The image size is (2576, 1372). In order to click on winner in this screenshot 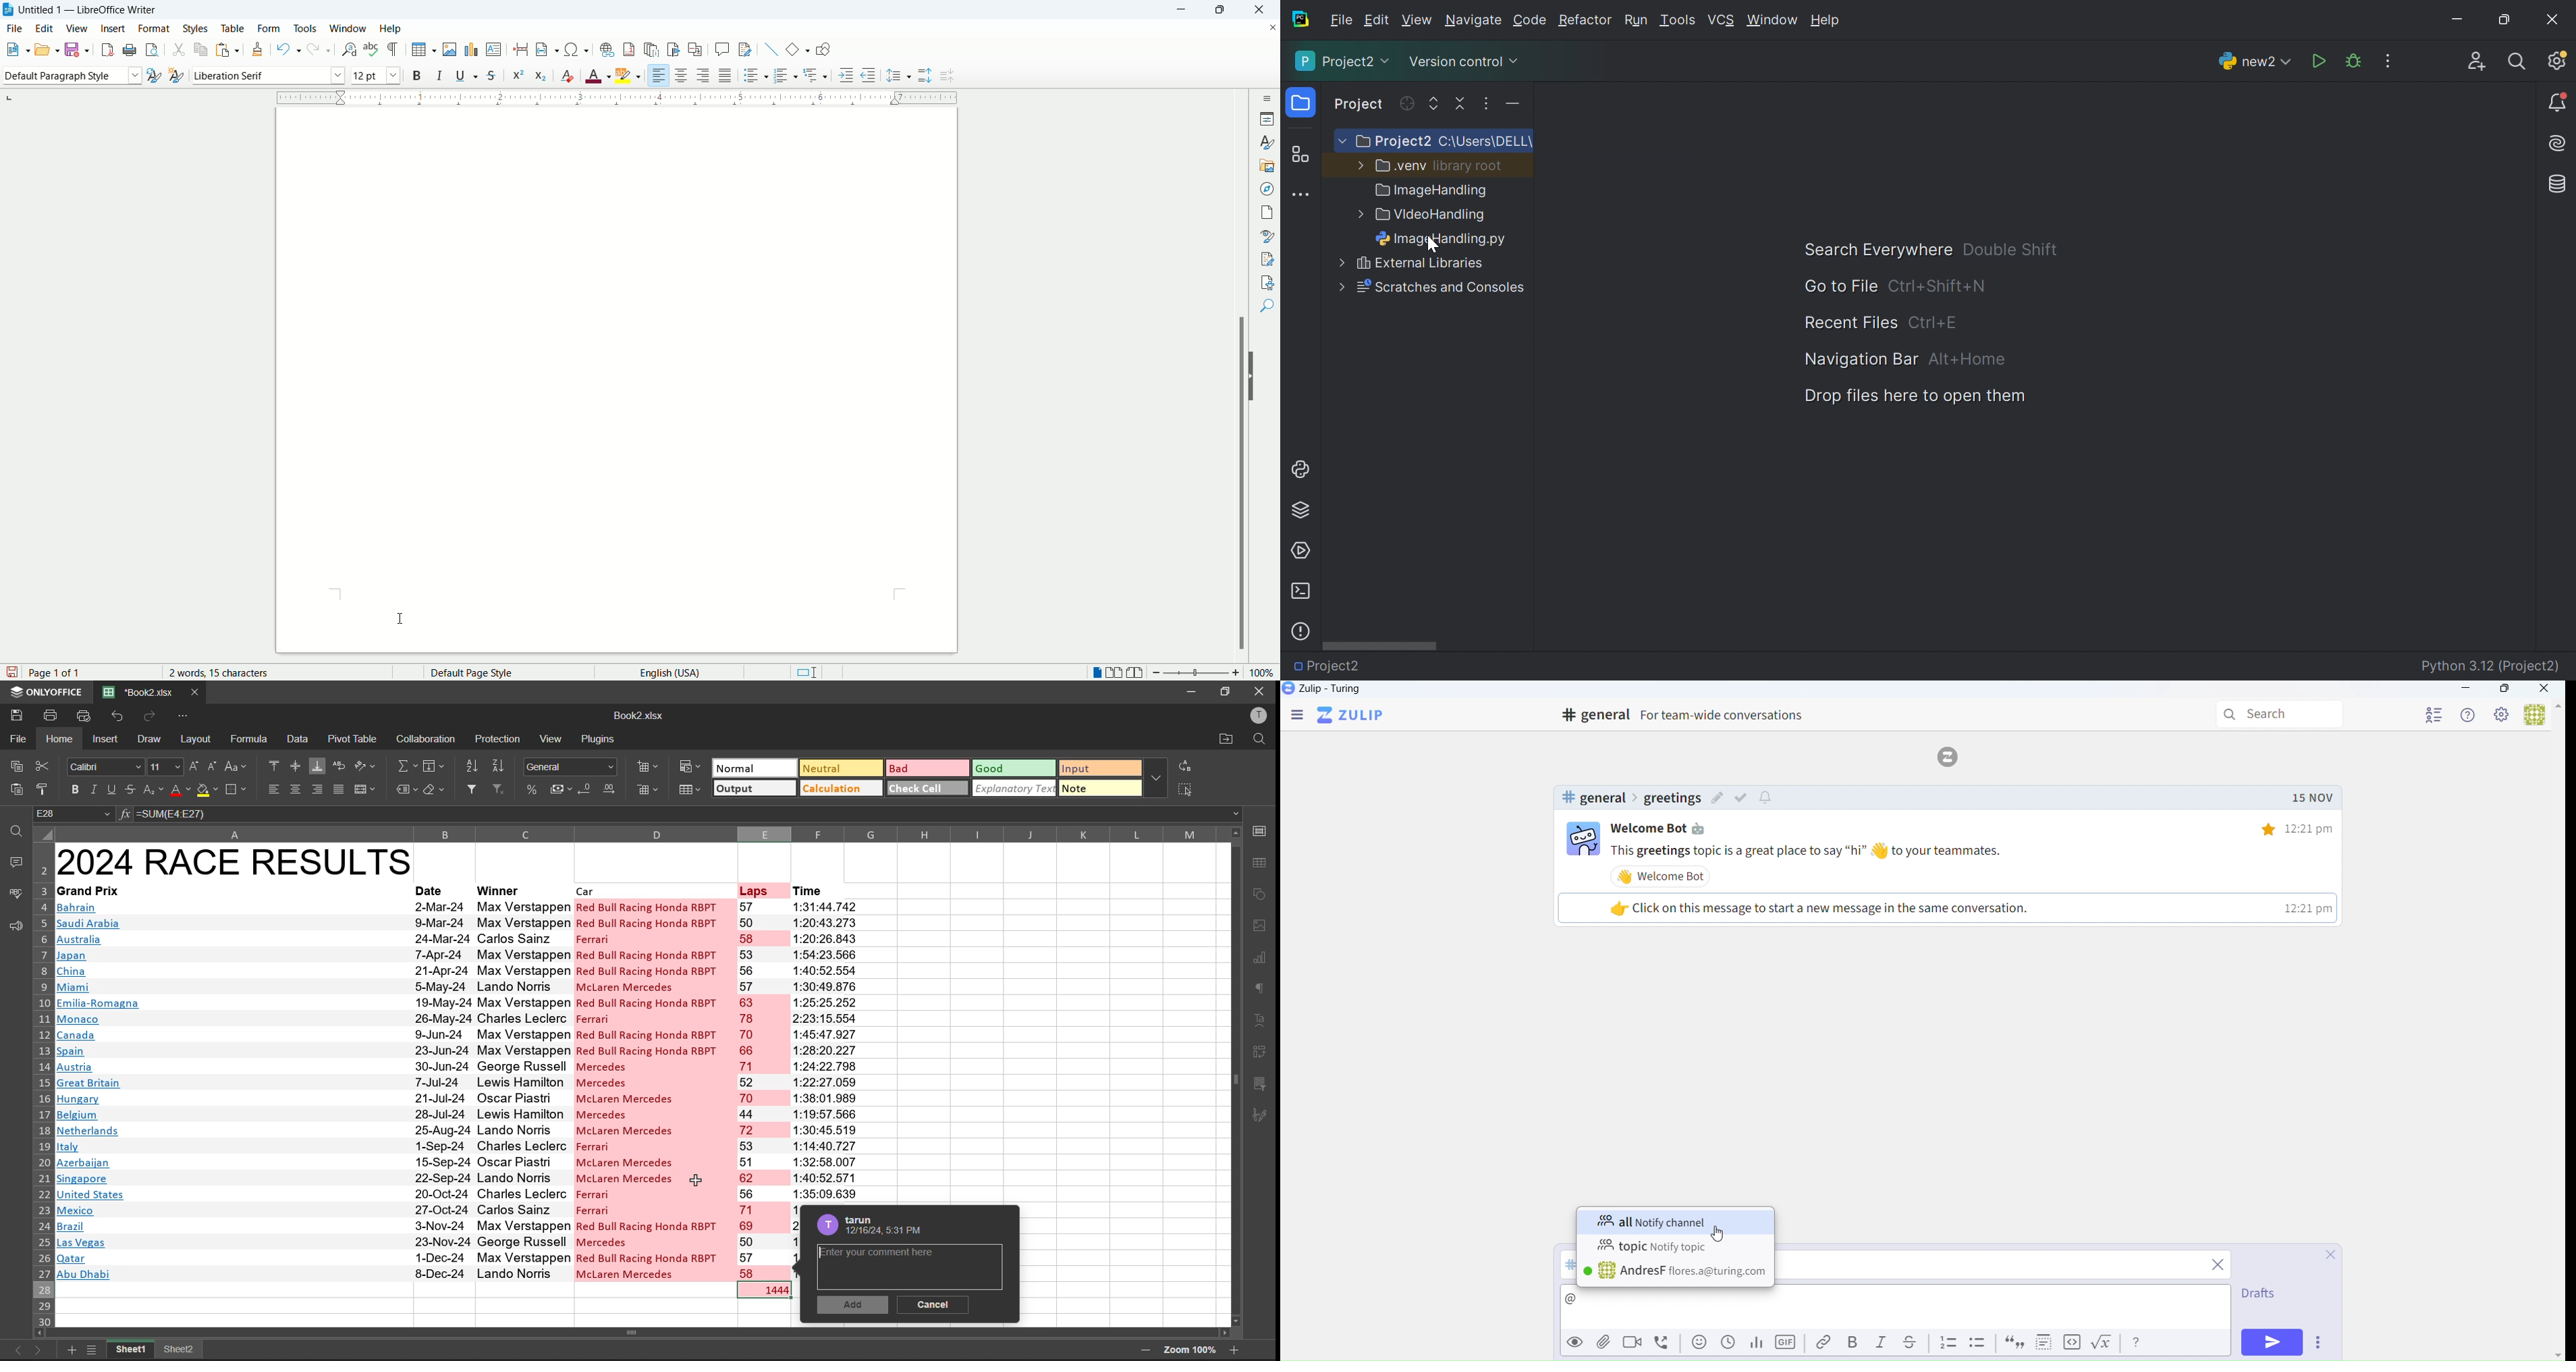, I will do `click(498, 891)`.